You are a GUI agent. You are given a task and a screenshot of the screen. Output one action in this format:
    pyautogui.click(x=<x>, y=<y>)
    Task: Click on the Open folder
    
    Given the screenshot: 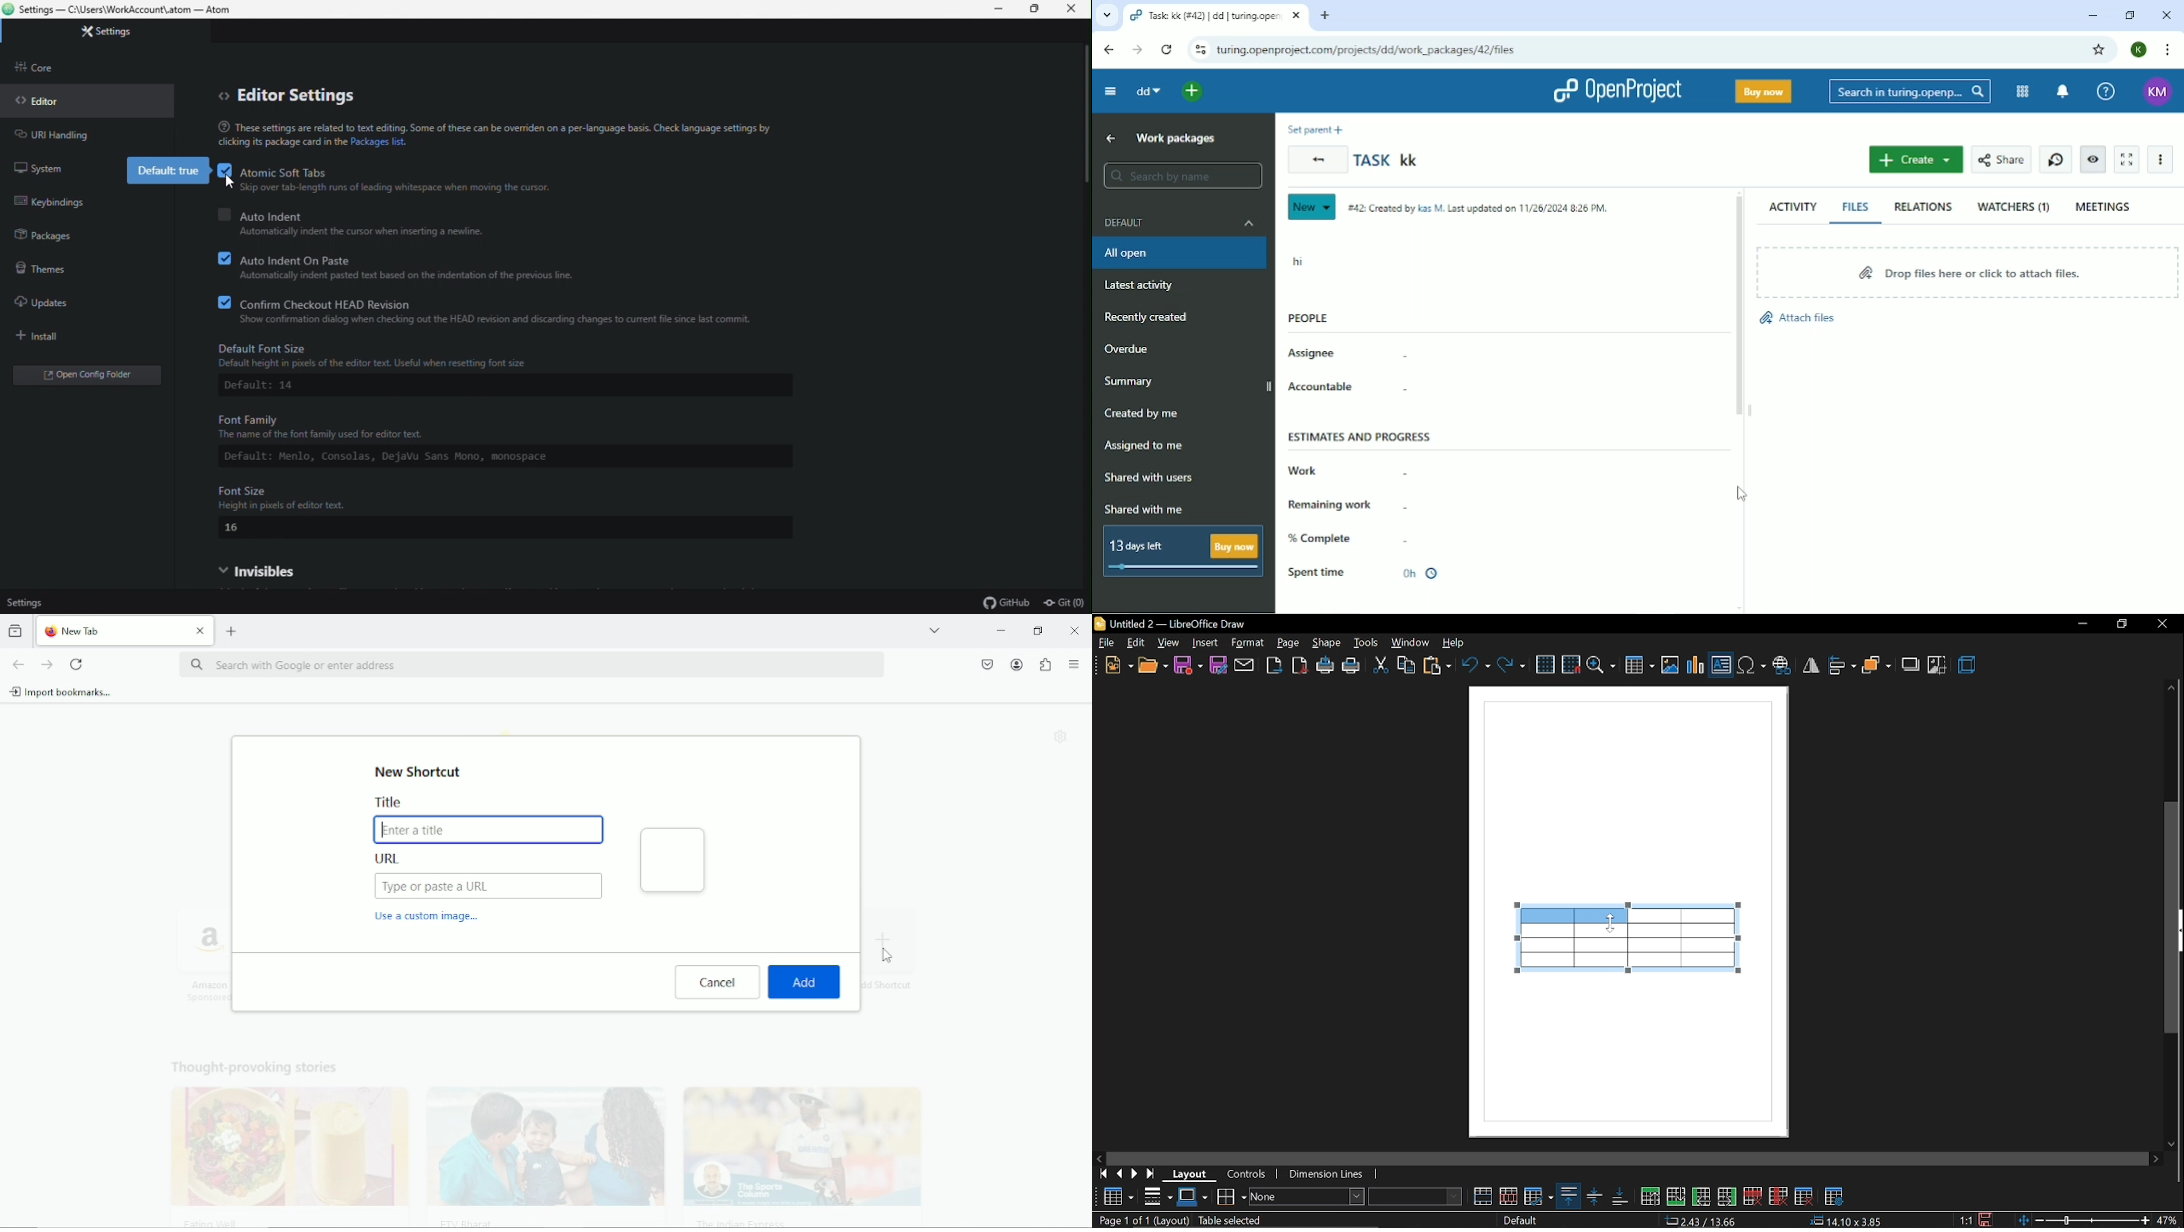 What is the action you would take?
    pyautogui.click(x=73, y=370)
    